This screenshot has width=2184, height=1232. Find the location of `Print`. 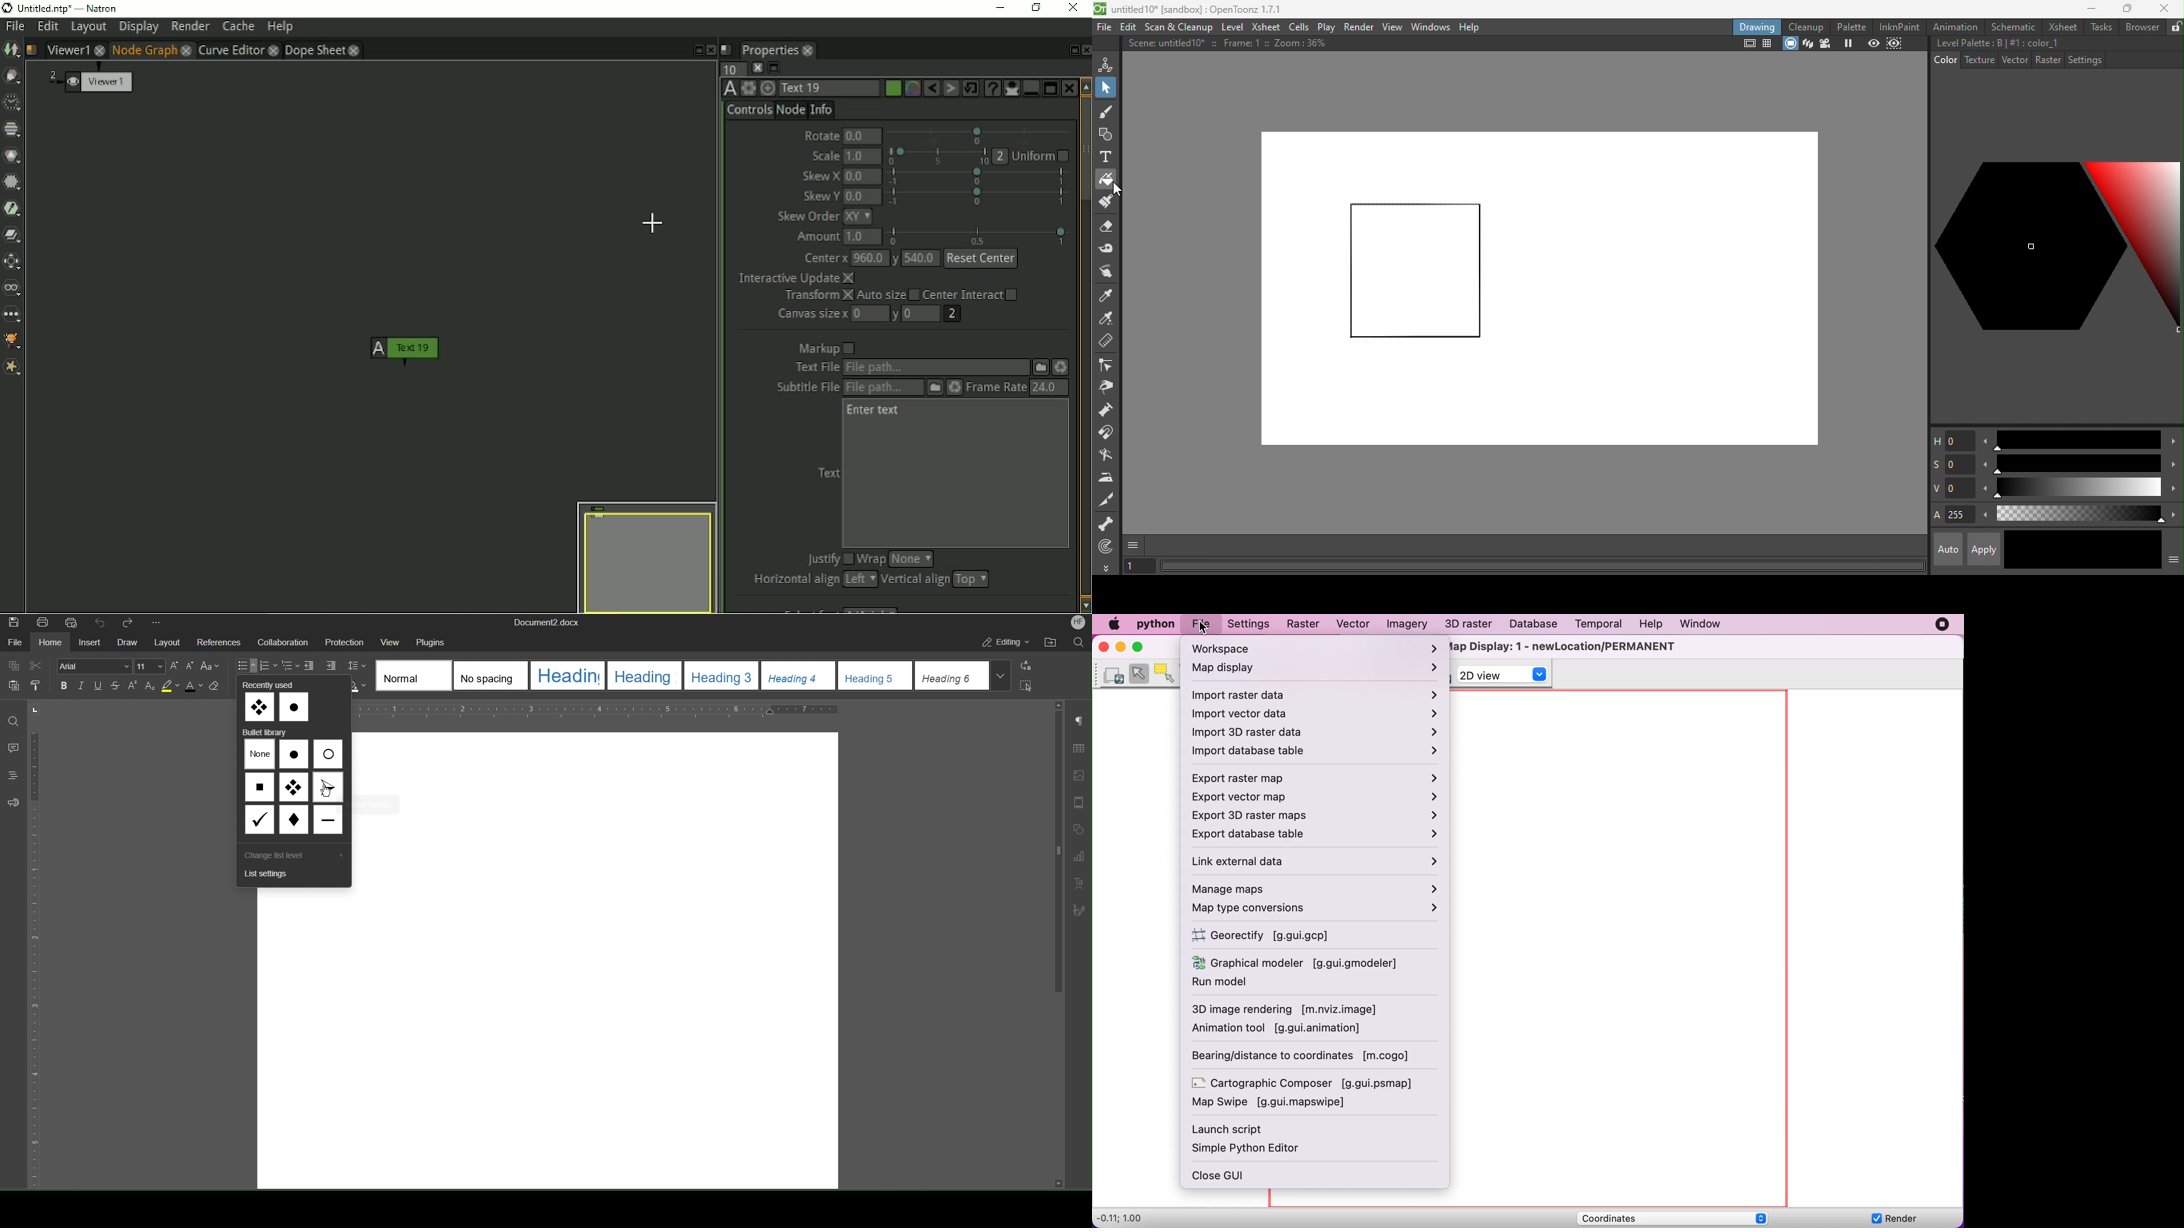

Print is located at coordinates (43, 624).